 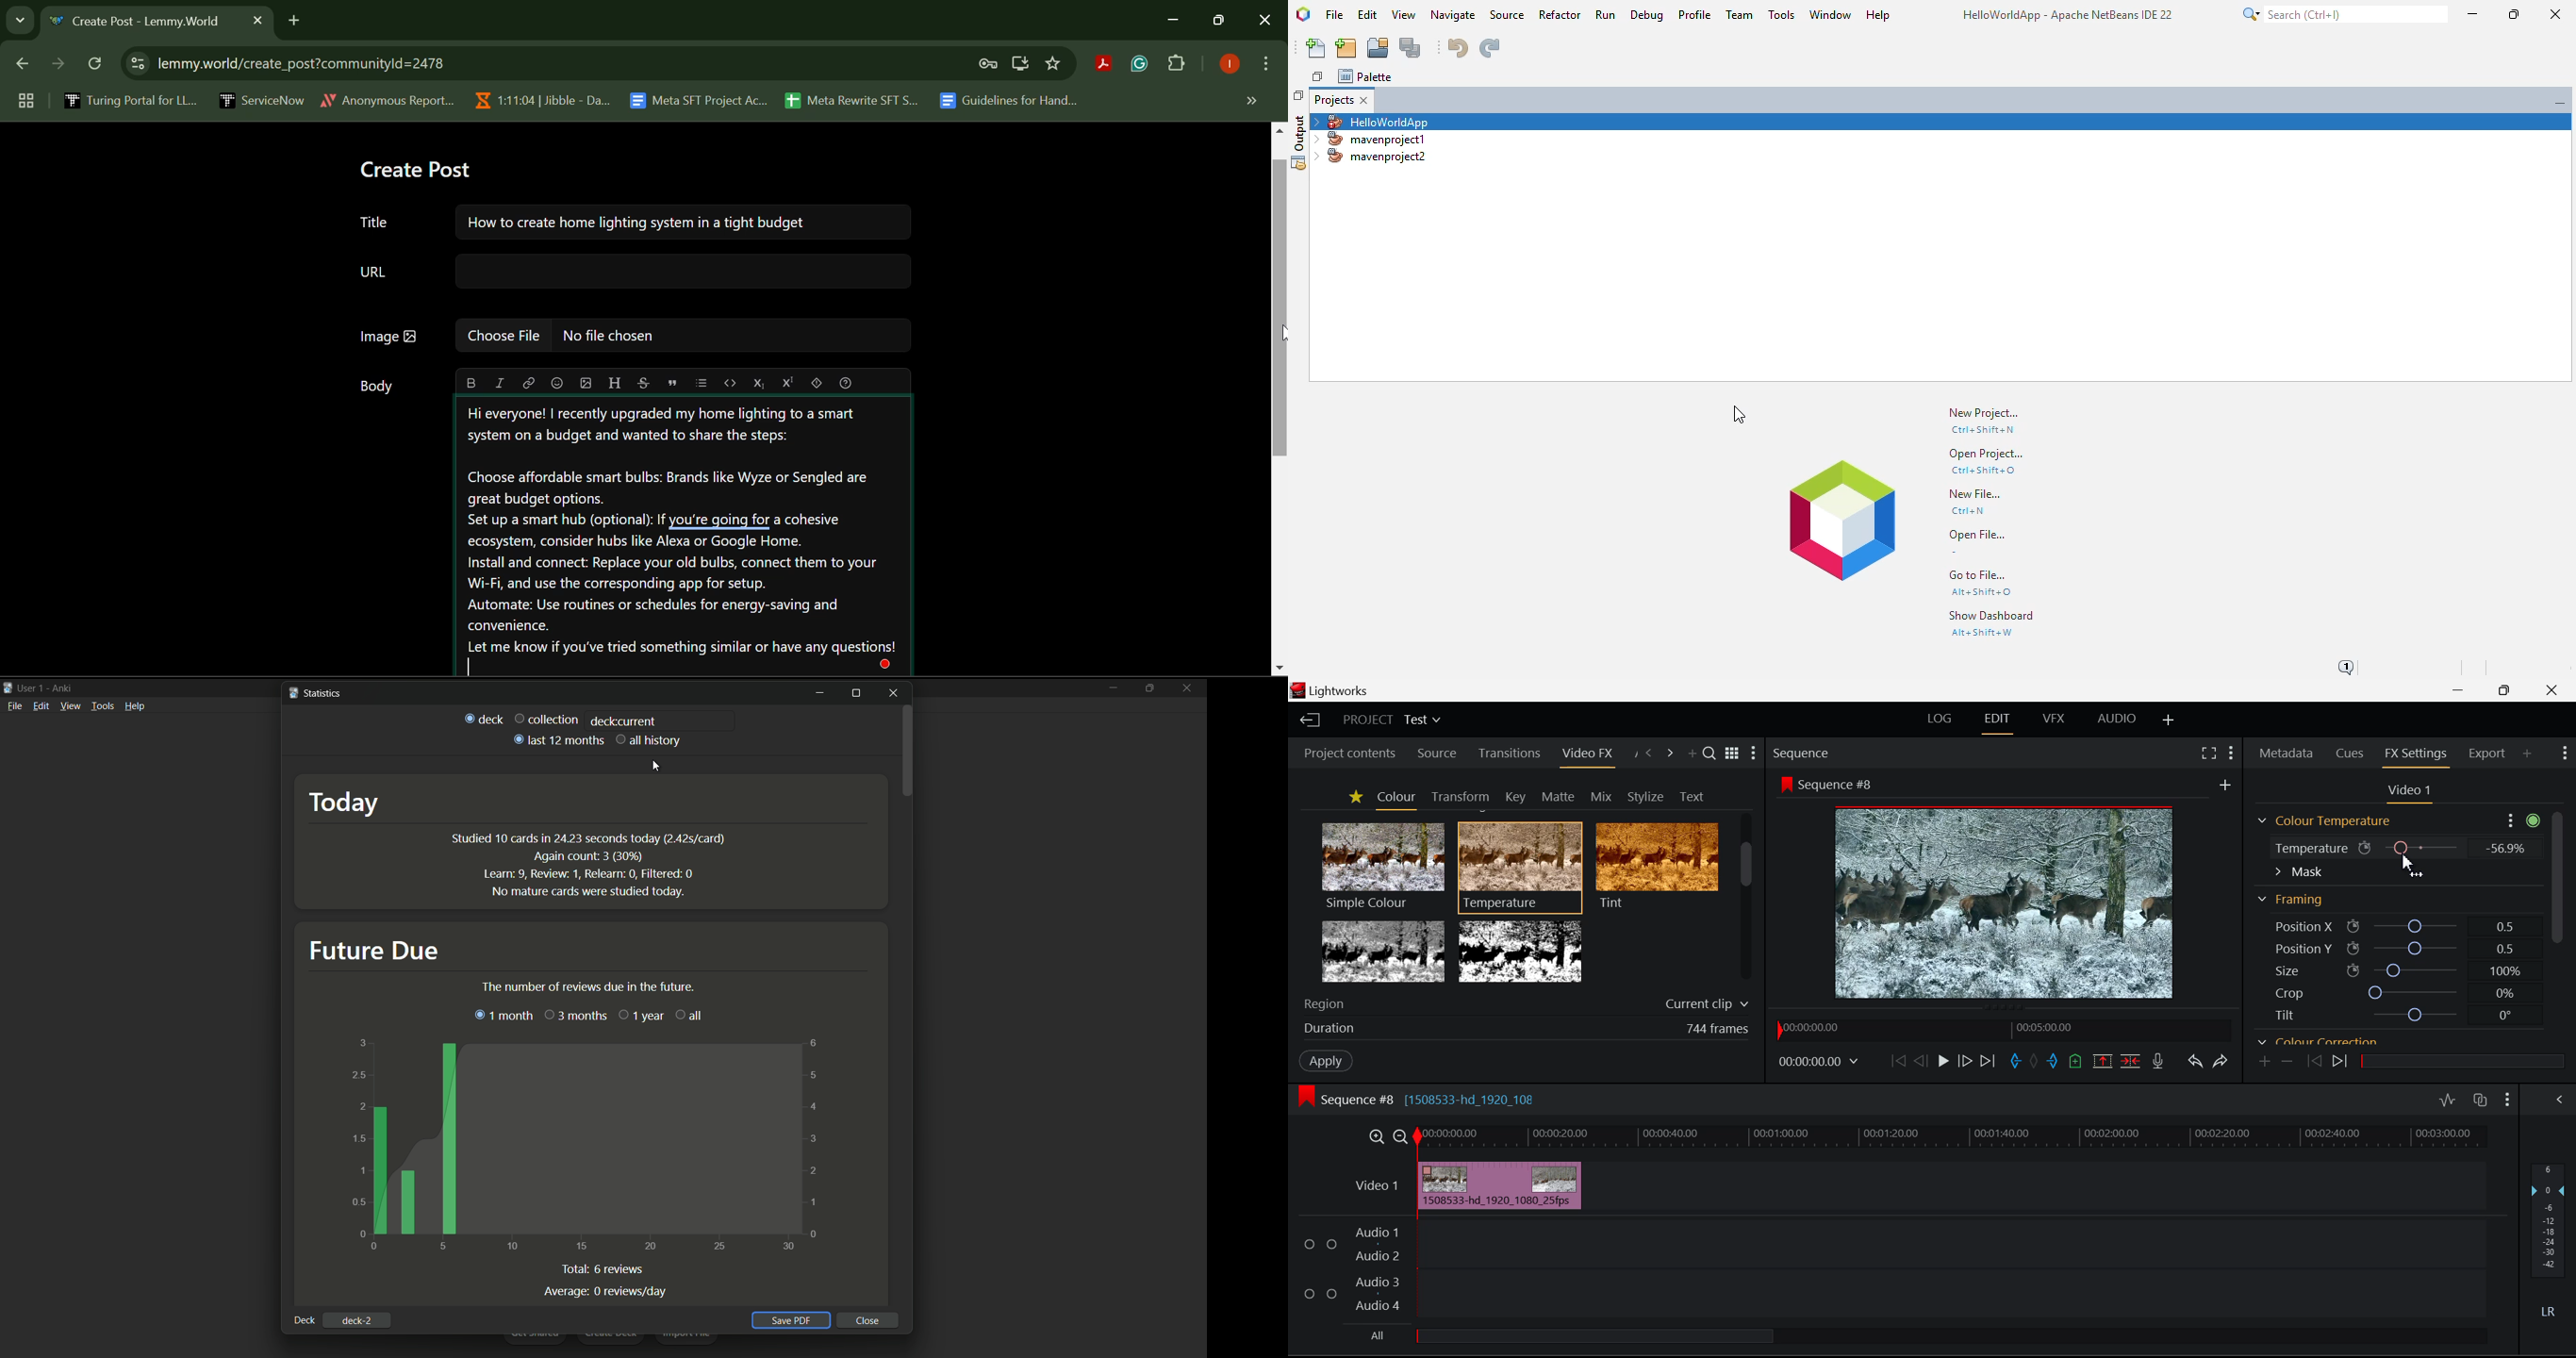 What do you see at coordinates (612, 382) in the screenshot?
I see `header` at bounding box center [612, 382].